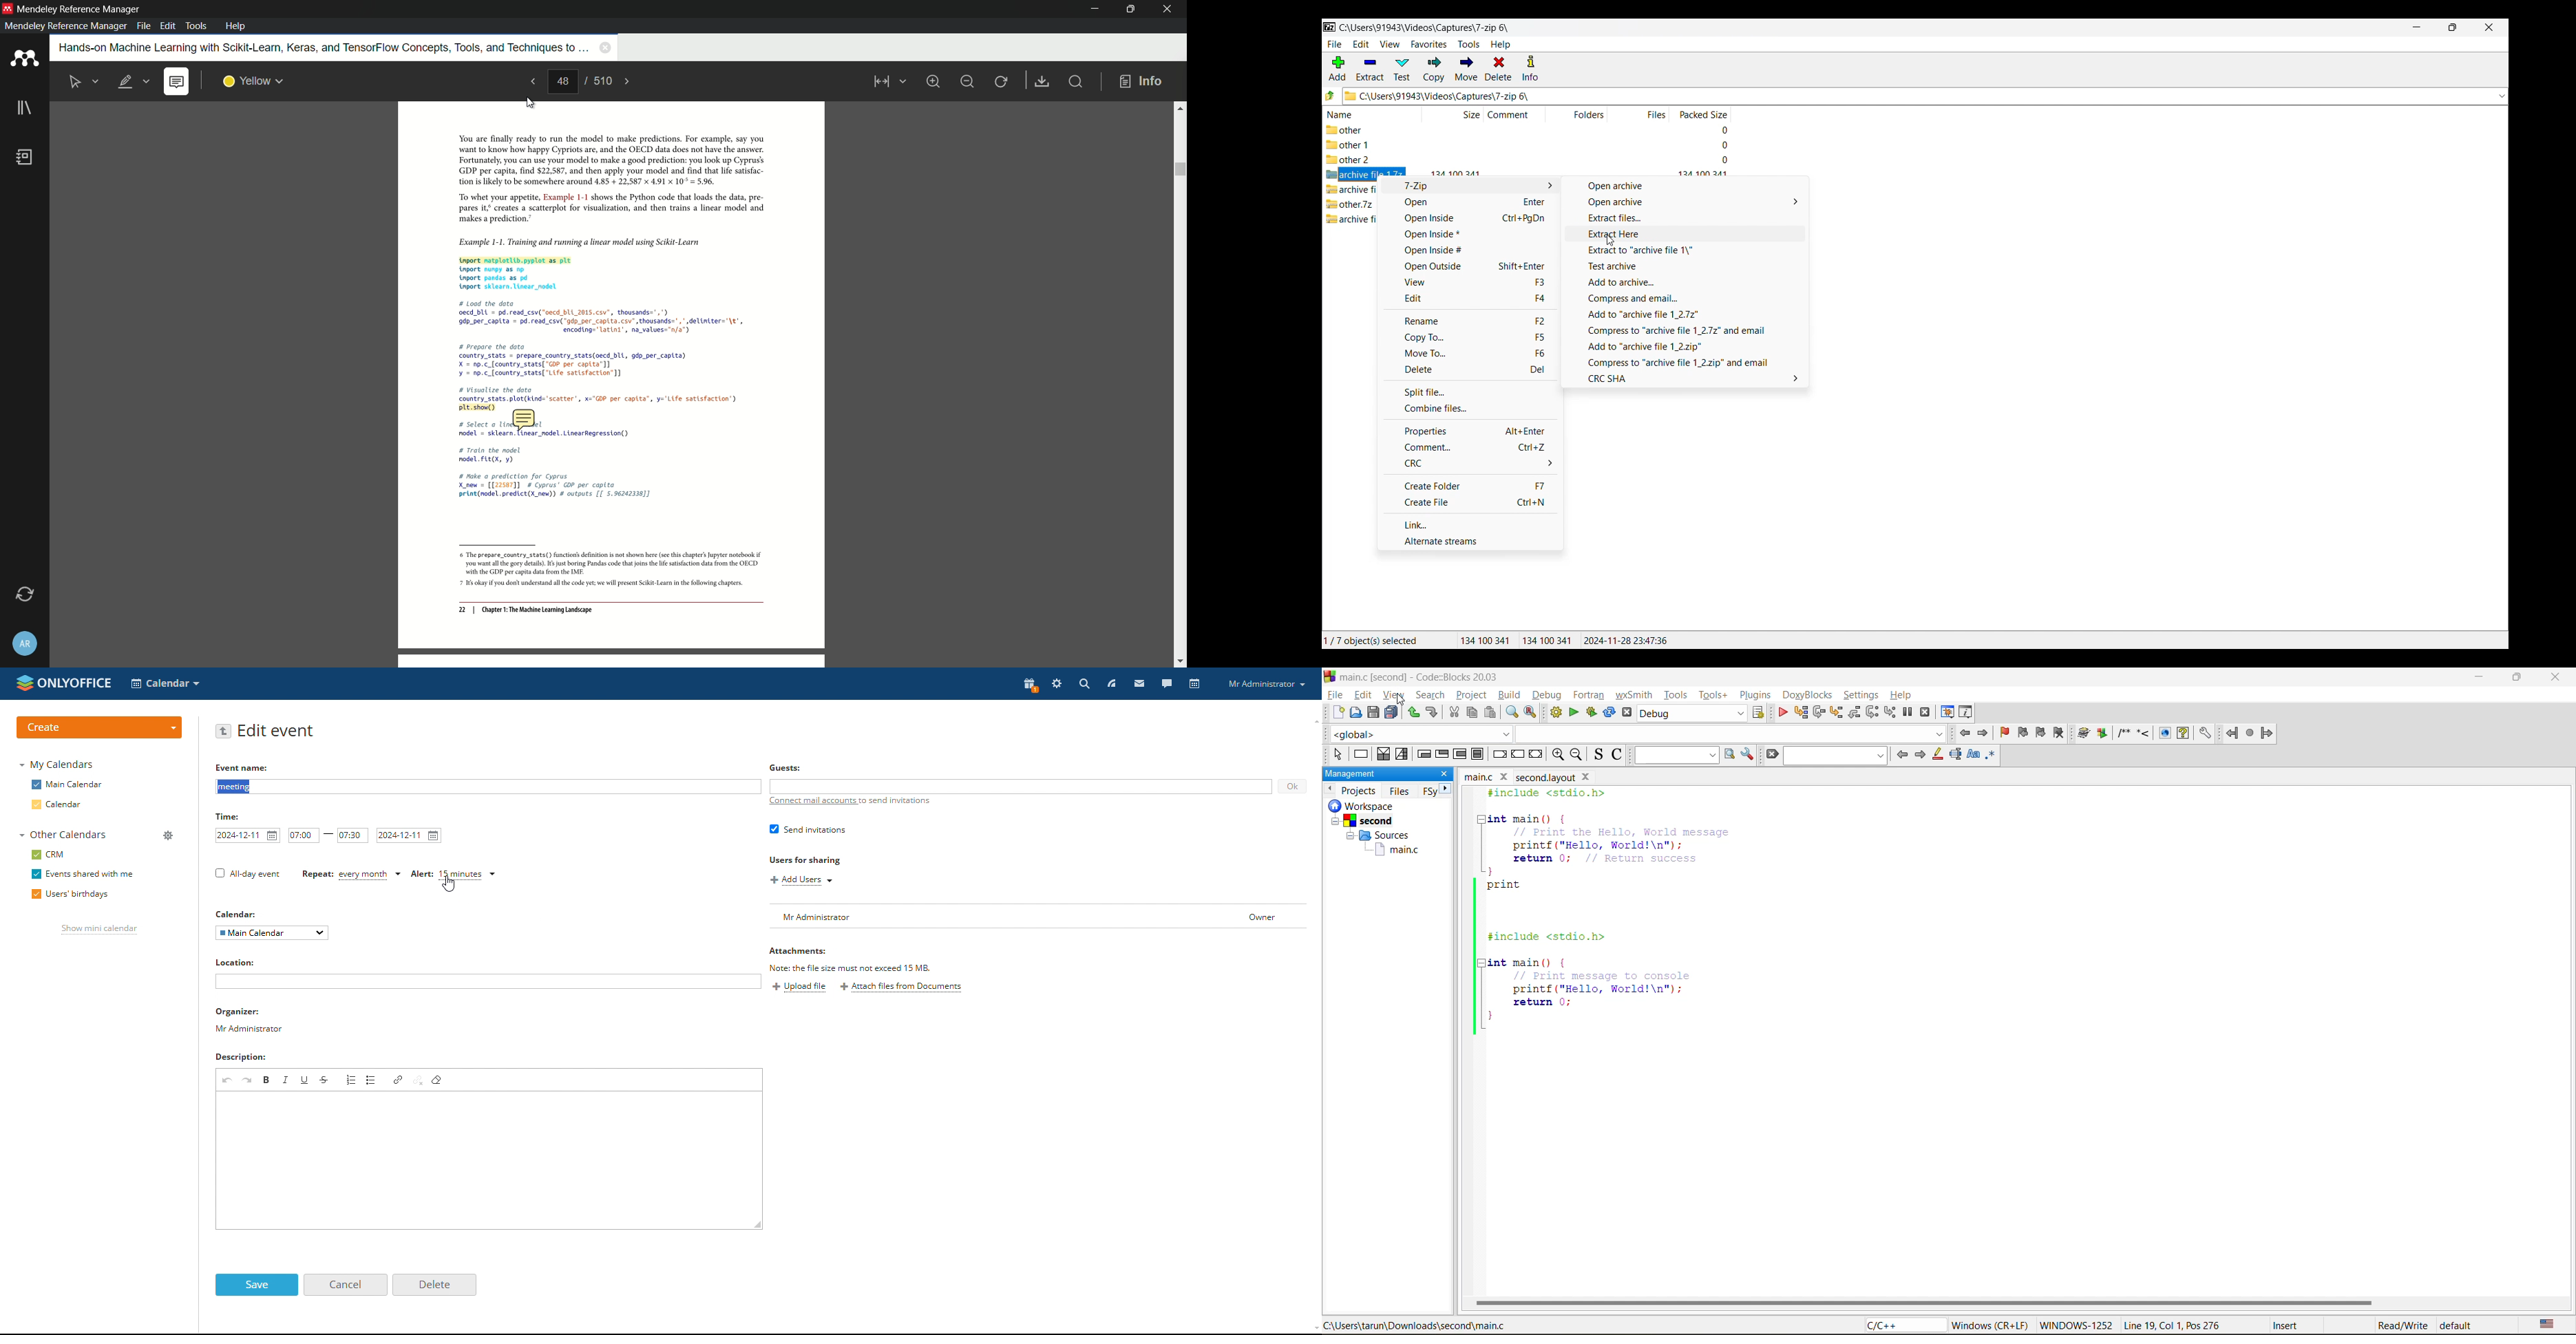 The width and height of the screenshot is (2576, 1344). I want to click on build, so click(1509, 697).